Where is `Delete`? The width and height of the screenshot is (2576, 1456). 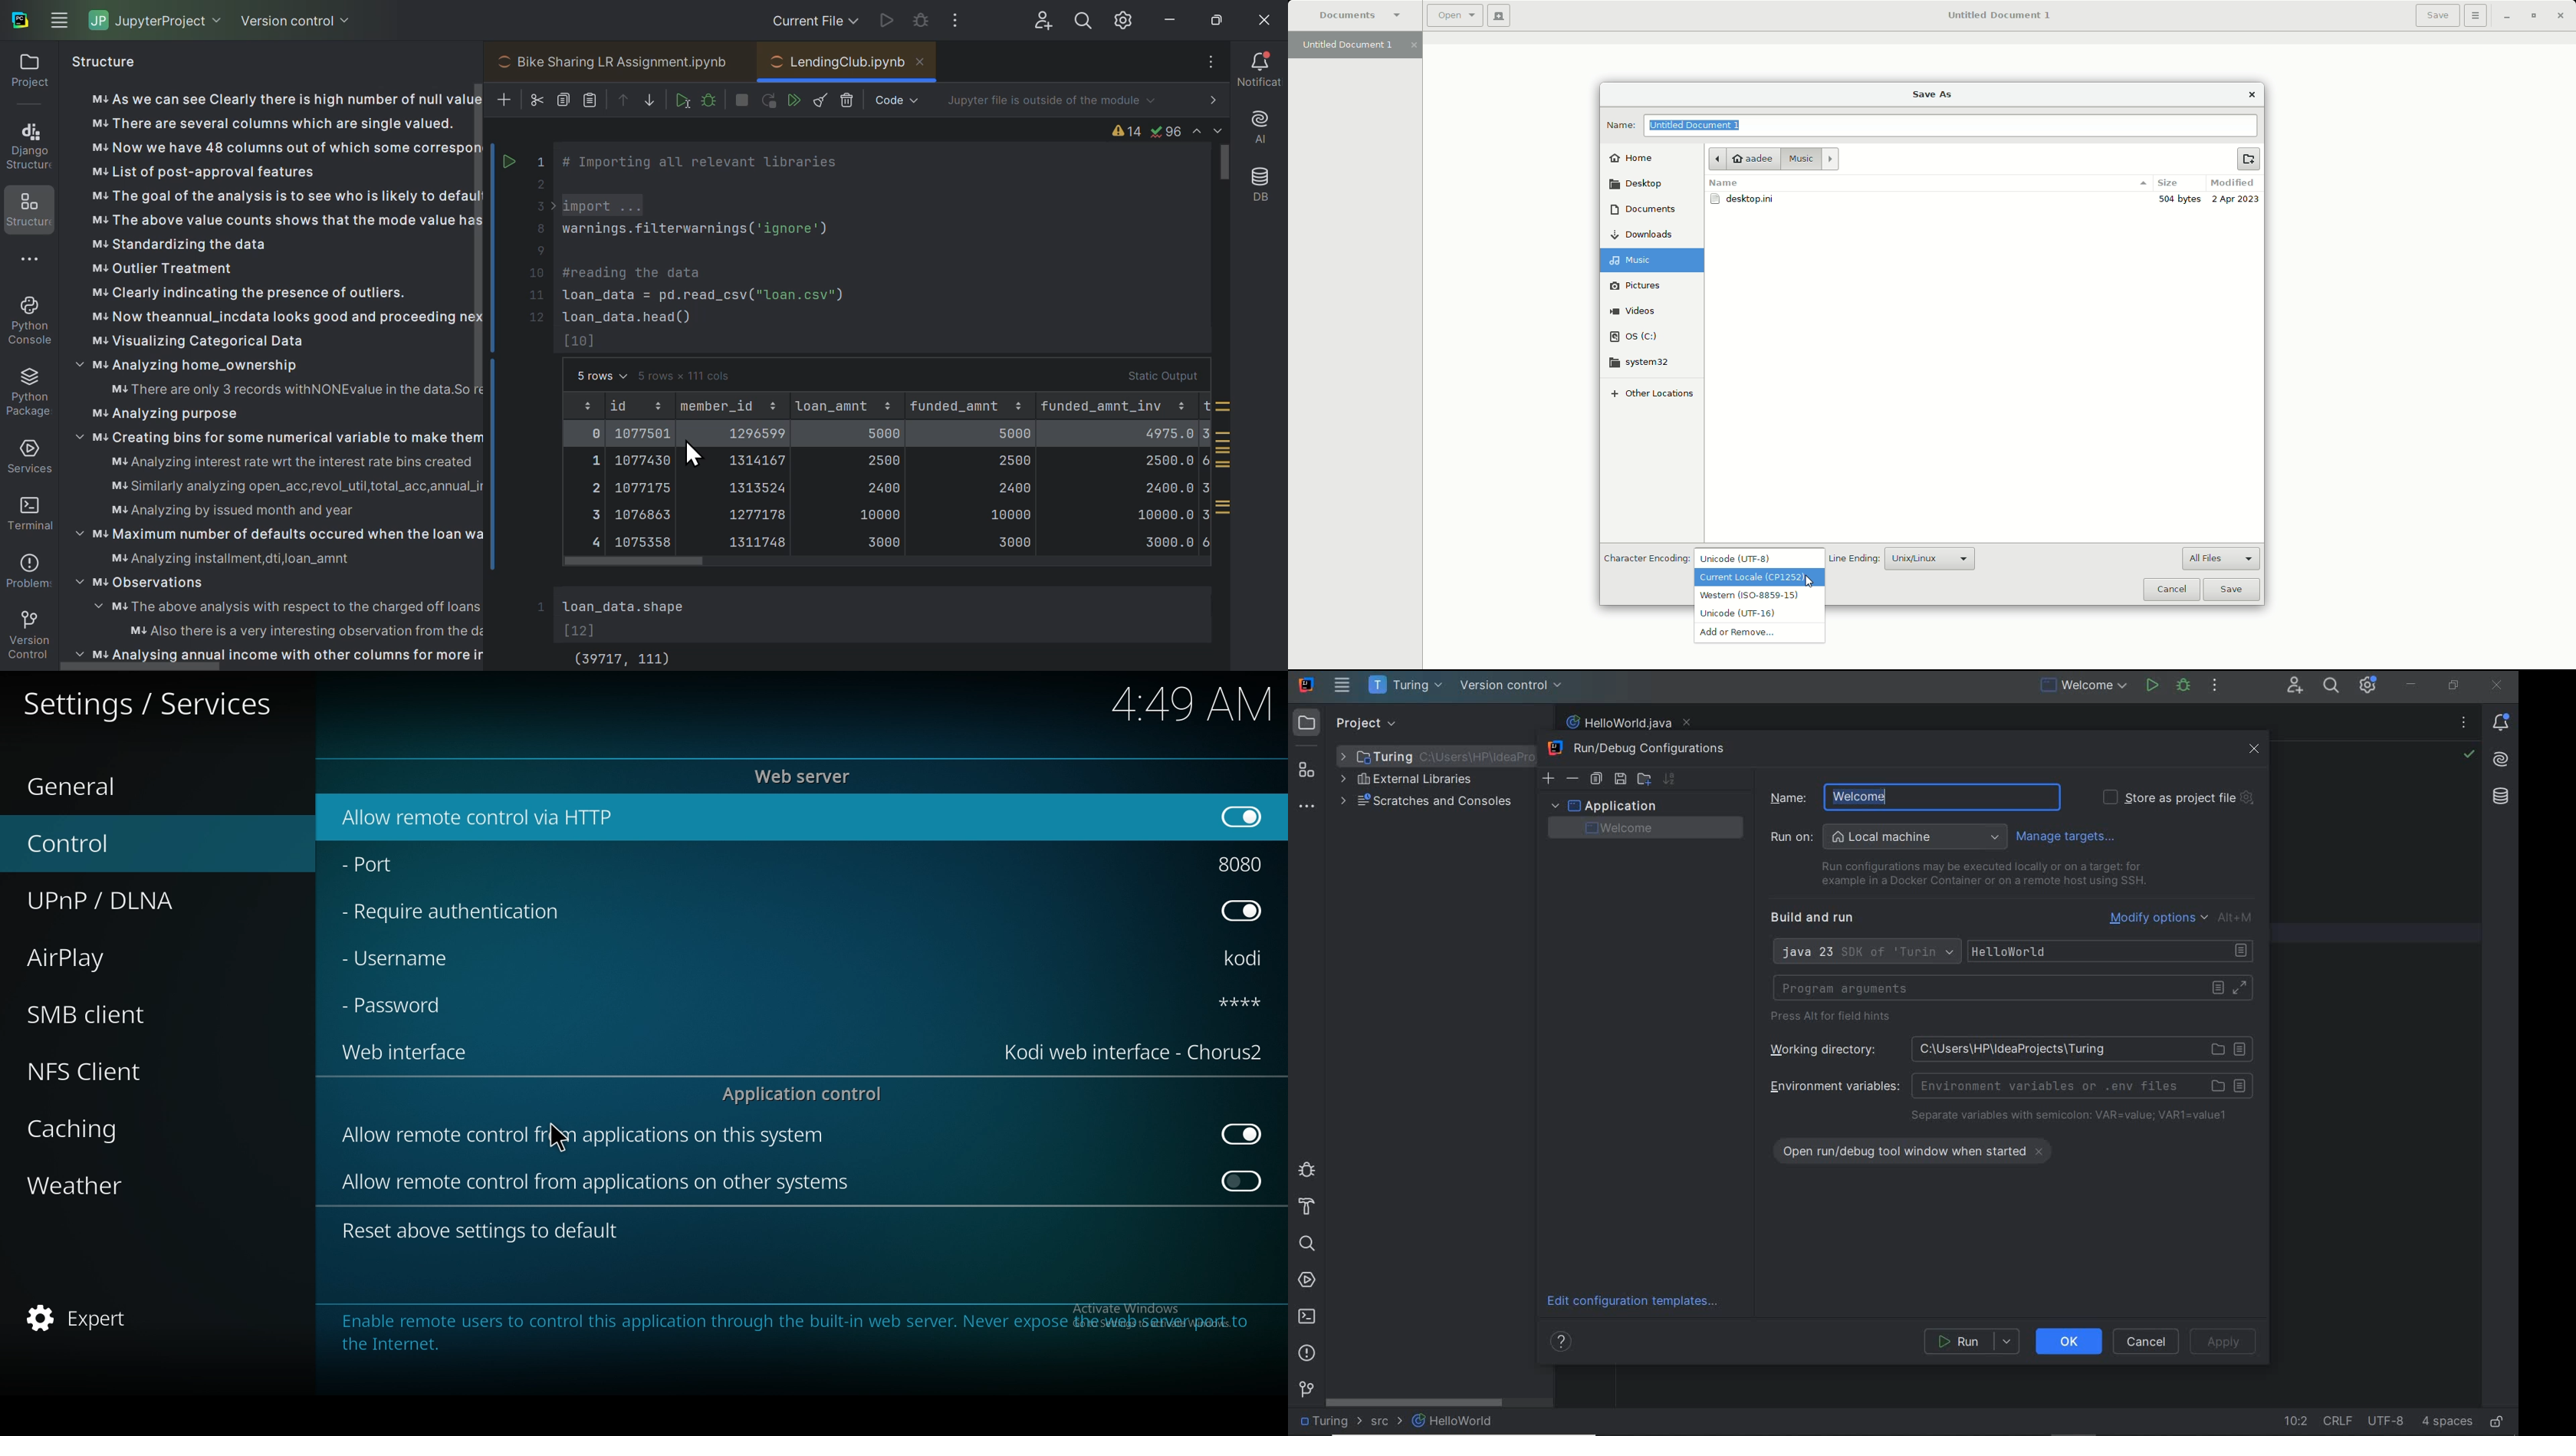
Delete is located at coordinates (851, 101).